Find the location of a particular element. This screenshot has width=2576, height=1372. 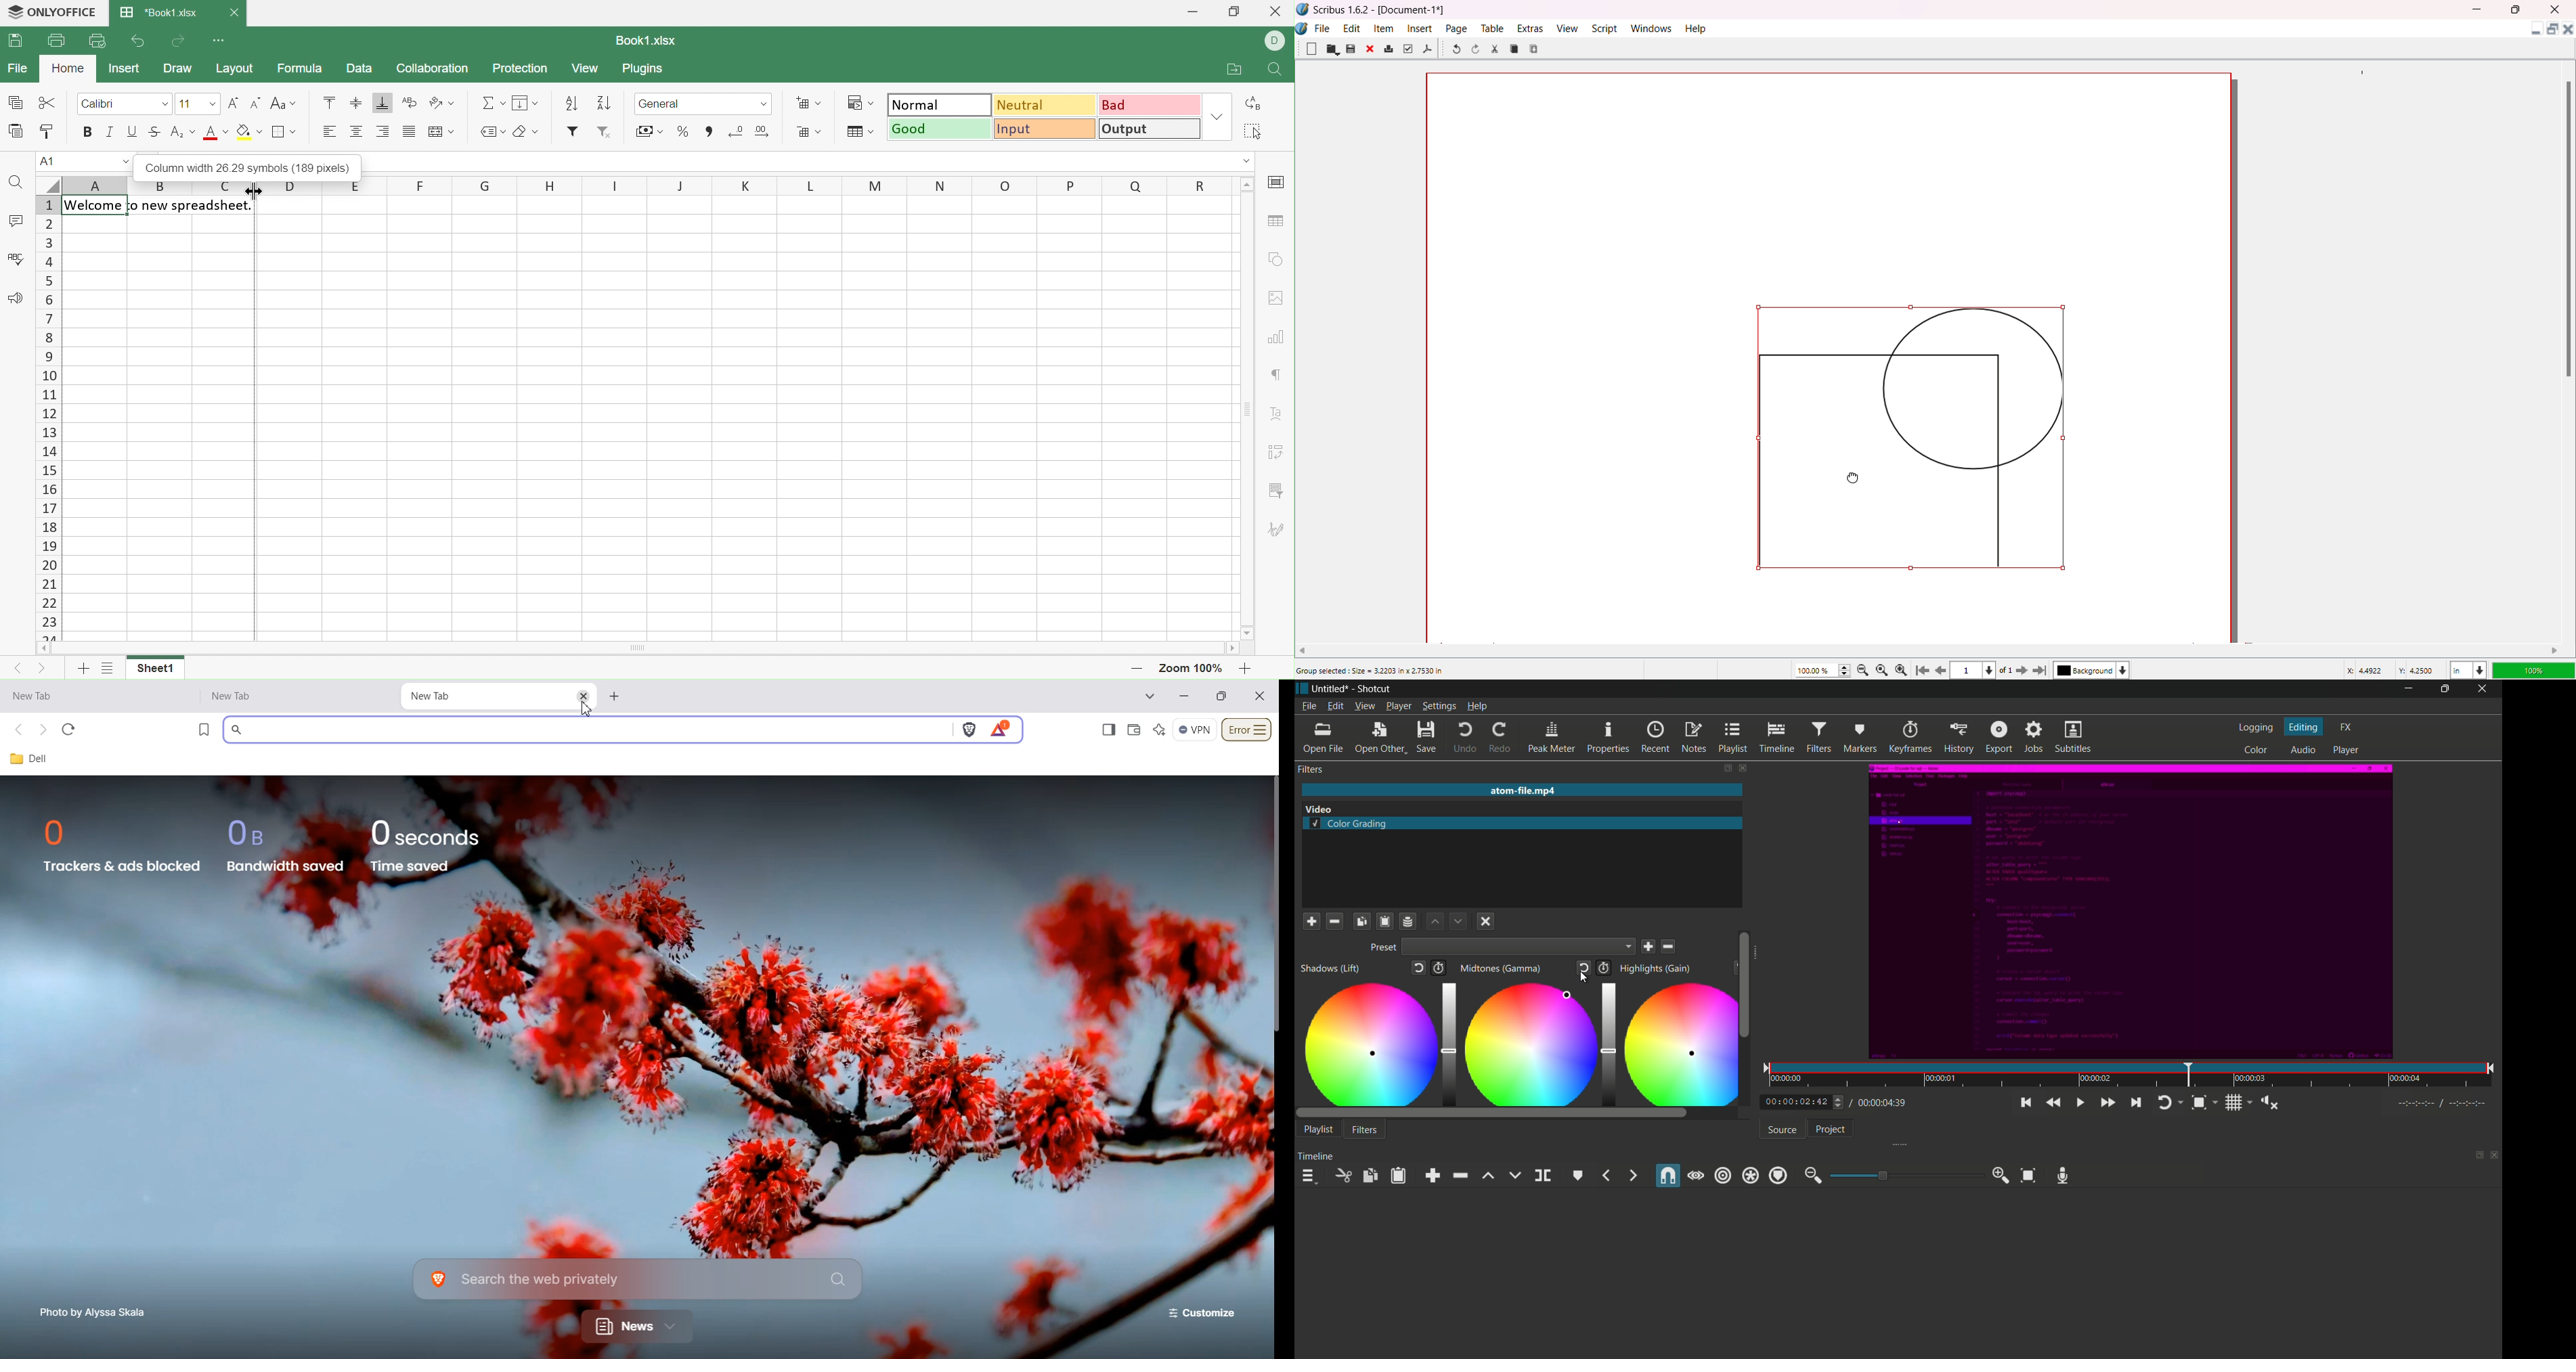

table settings is located at coordinates (1274, 221).